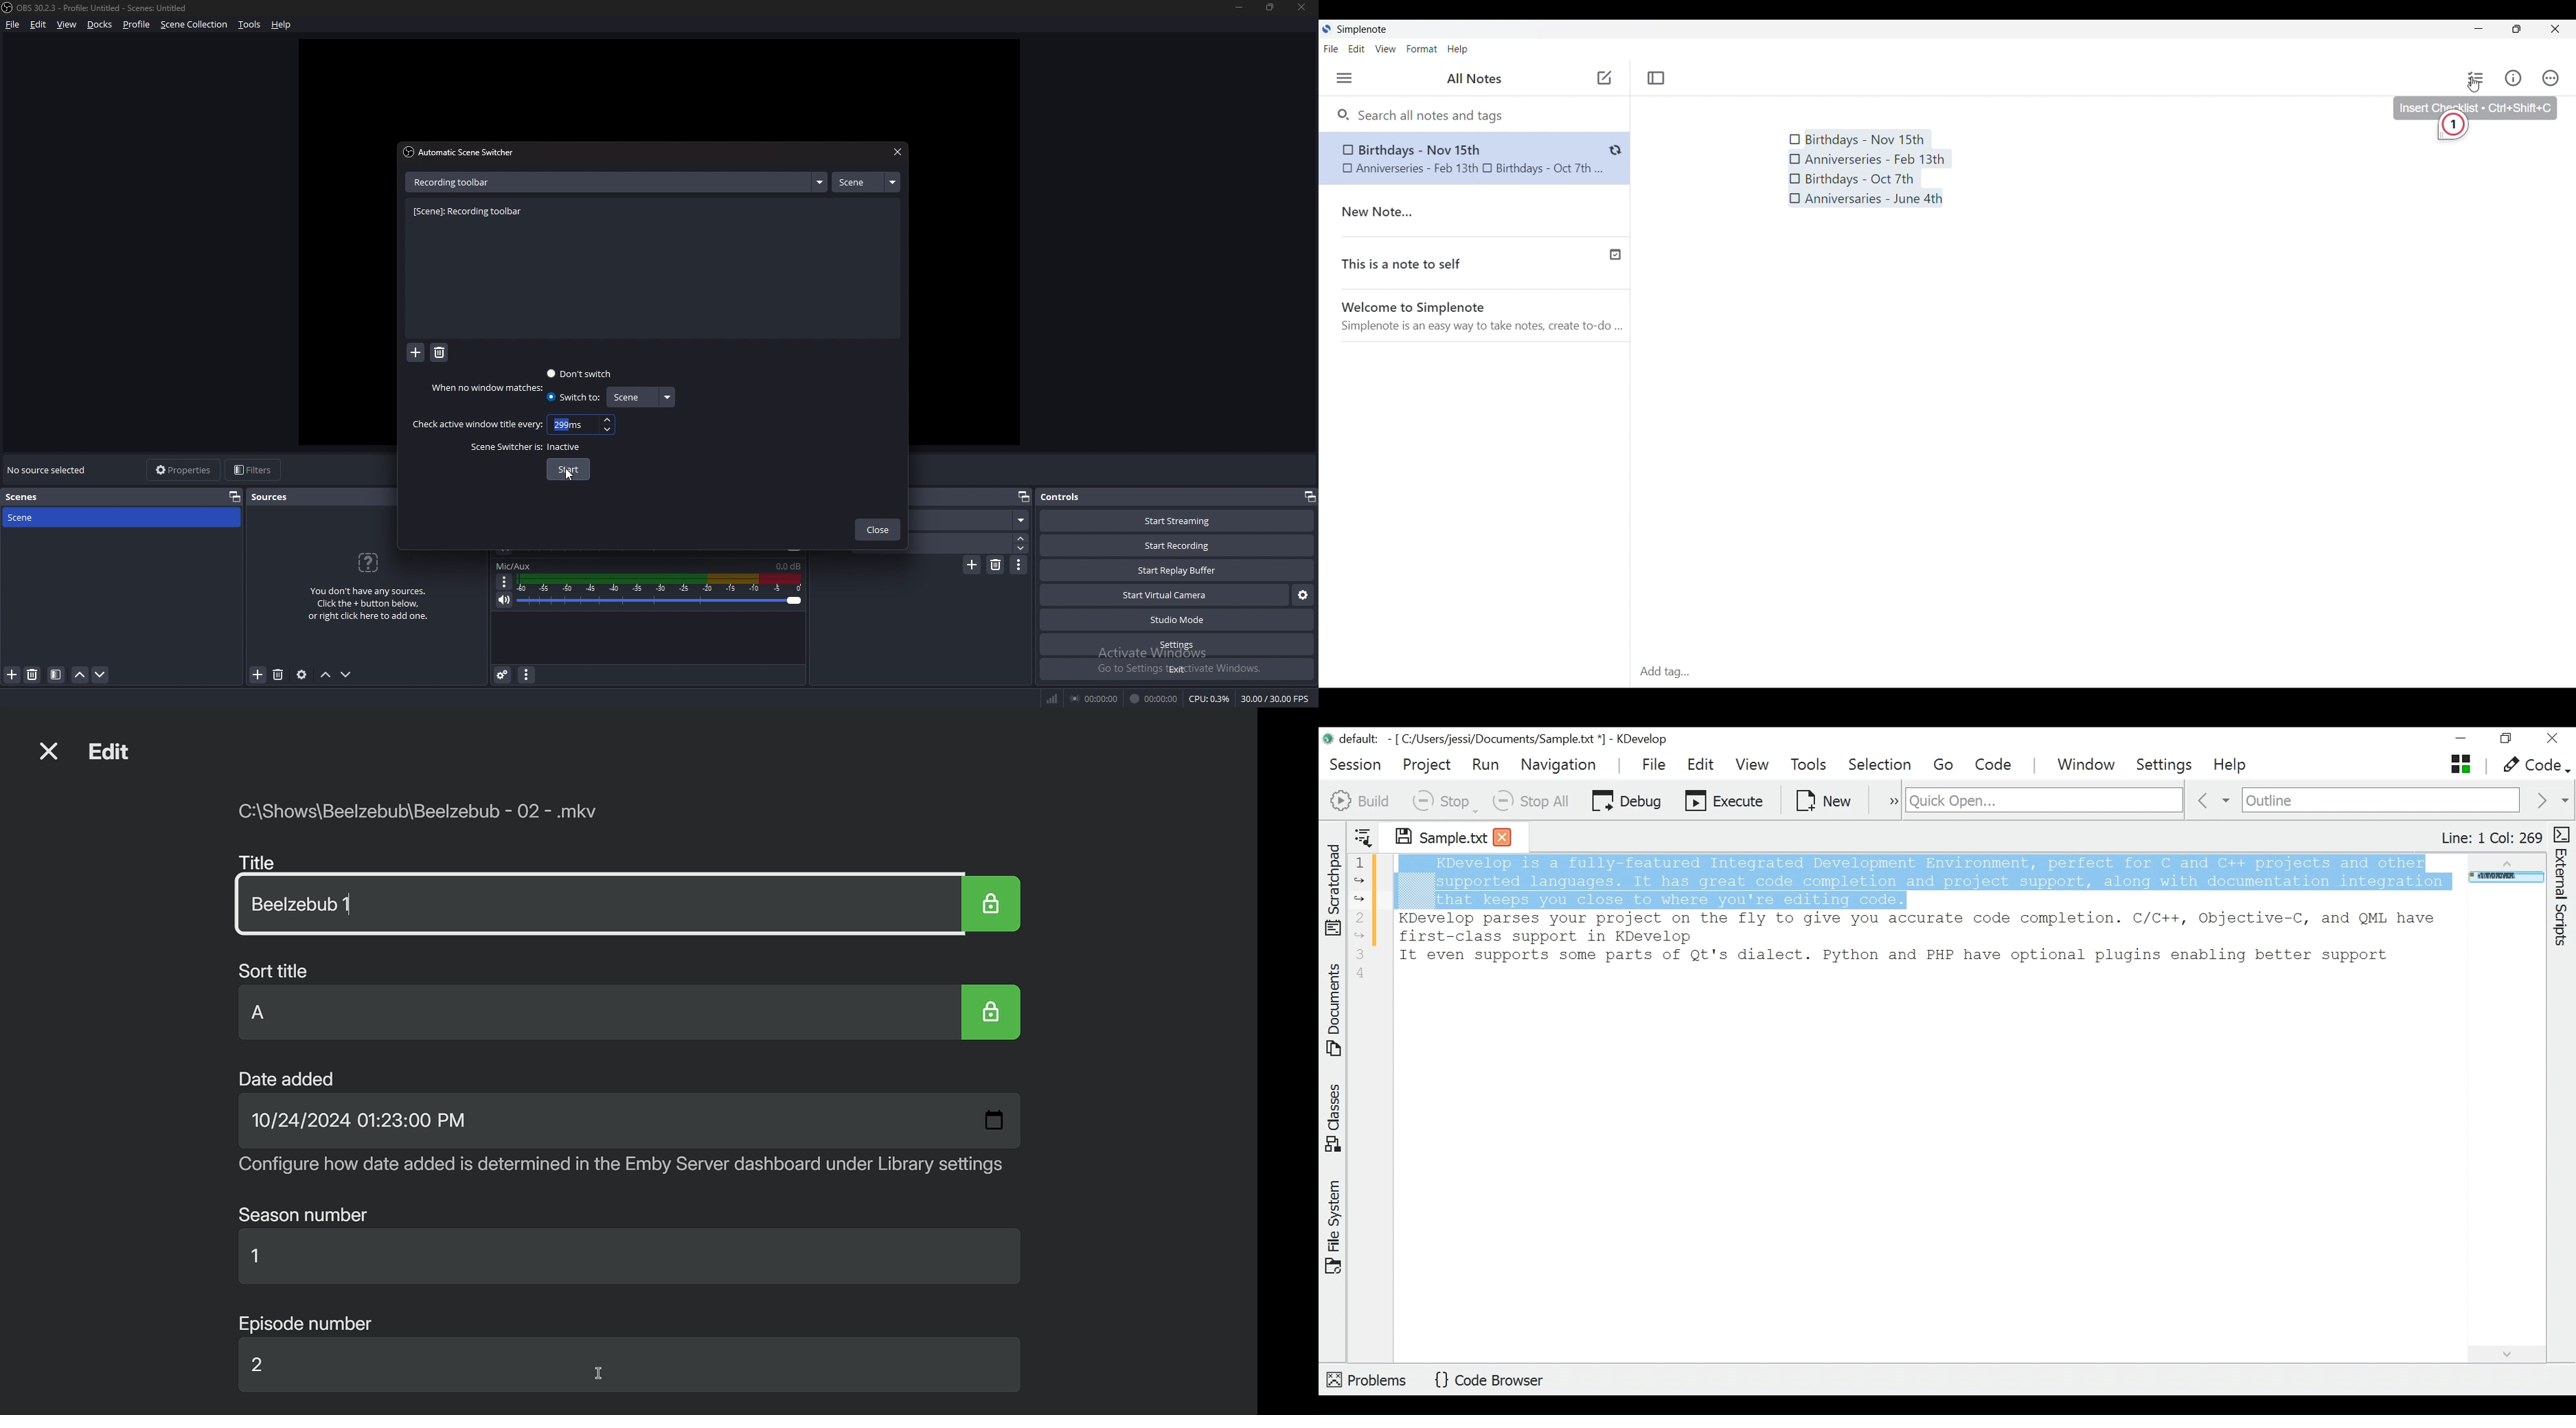 This screenshot has height=1428, width=2576. Describe the element at coordinates (568, 476) in the screenshot. I see `cursor` at that location.